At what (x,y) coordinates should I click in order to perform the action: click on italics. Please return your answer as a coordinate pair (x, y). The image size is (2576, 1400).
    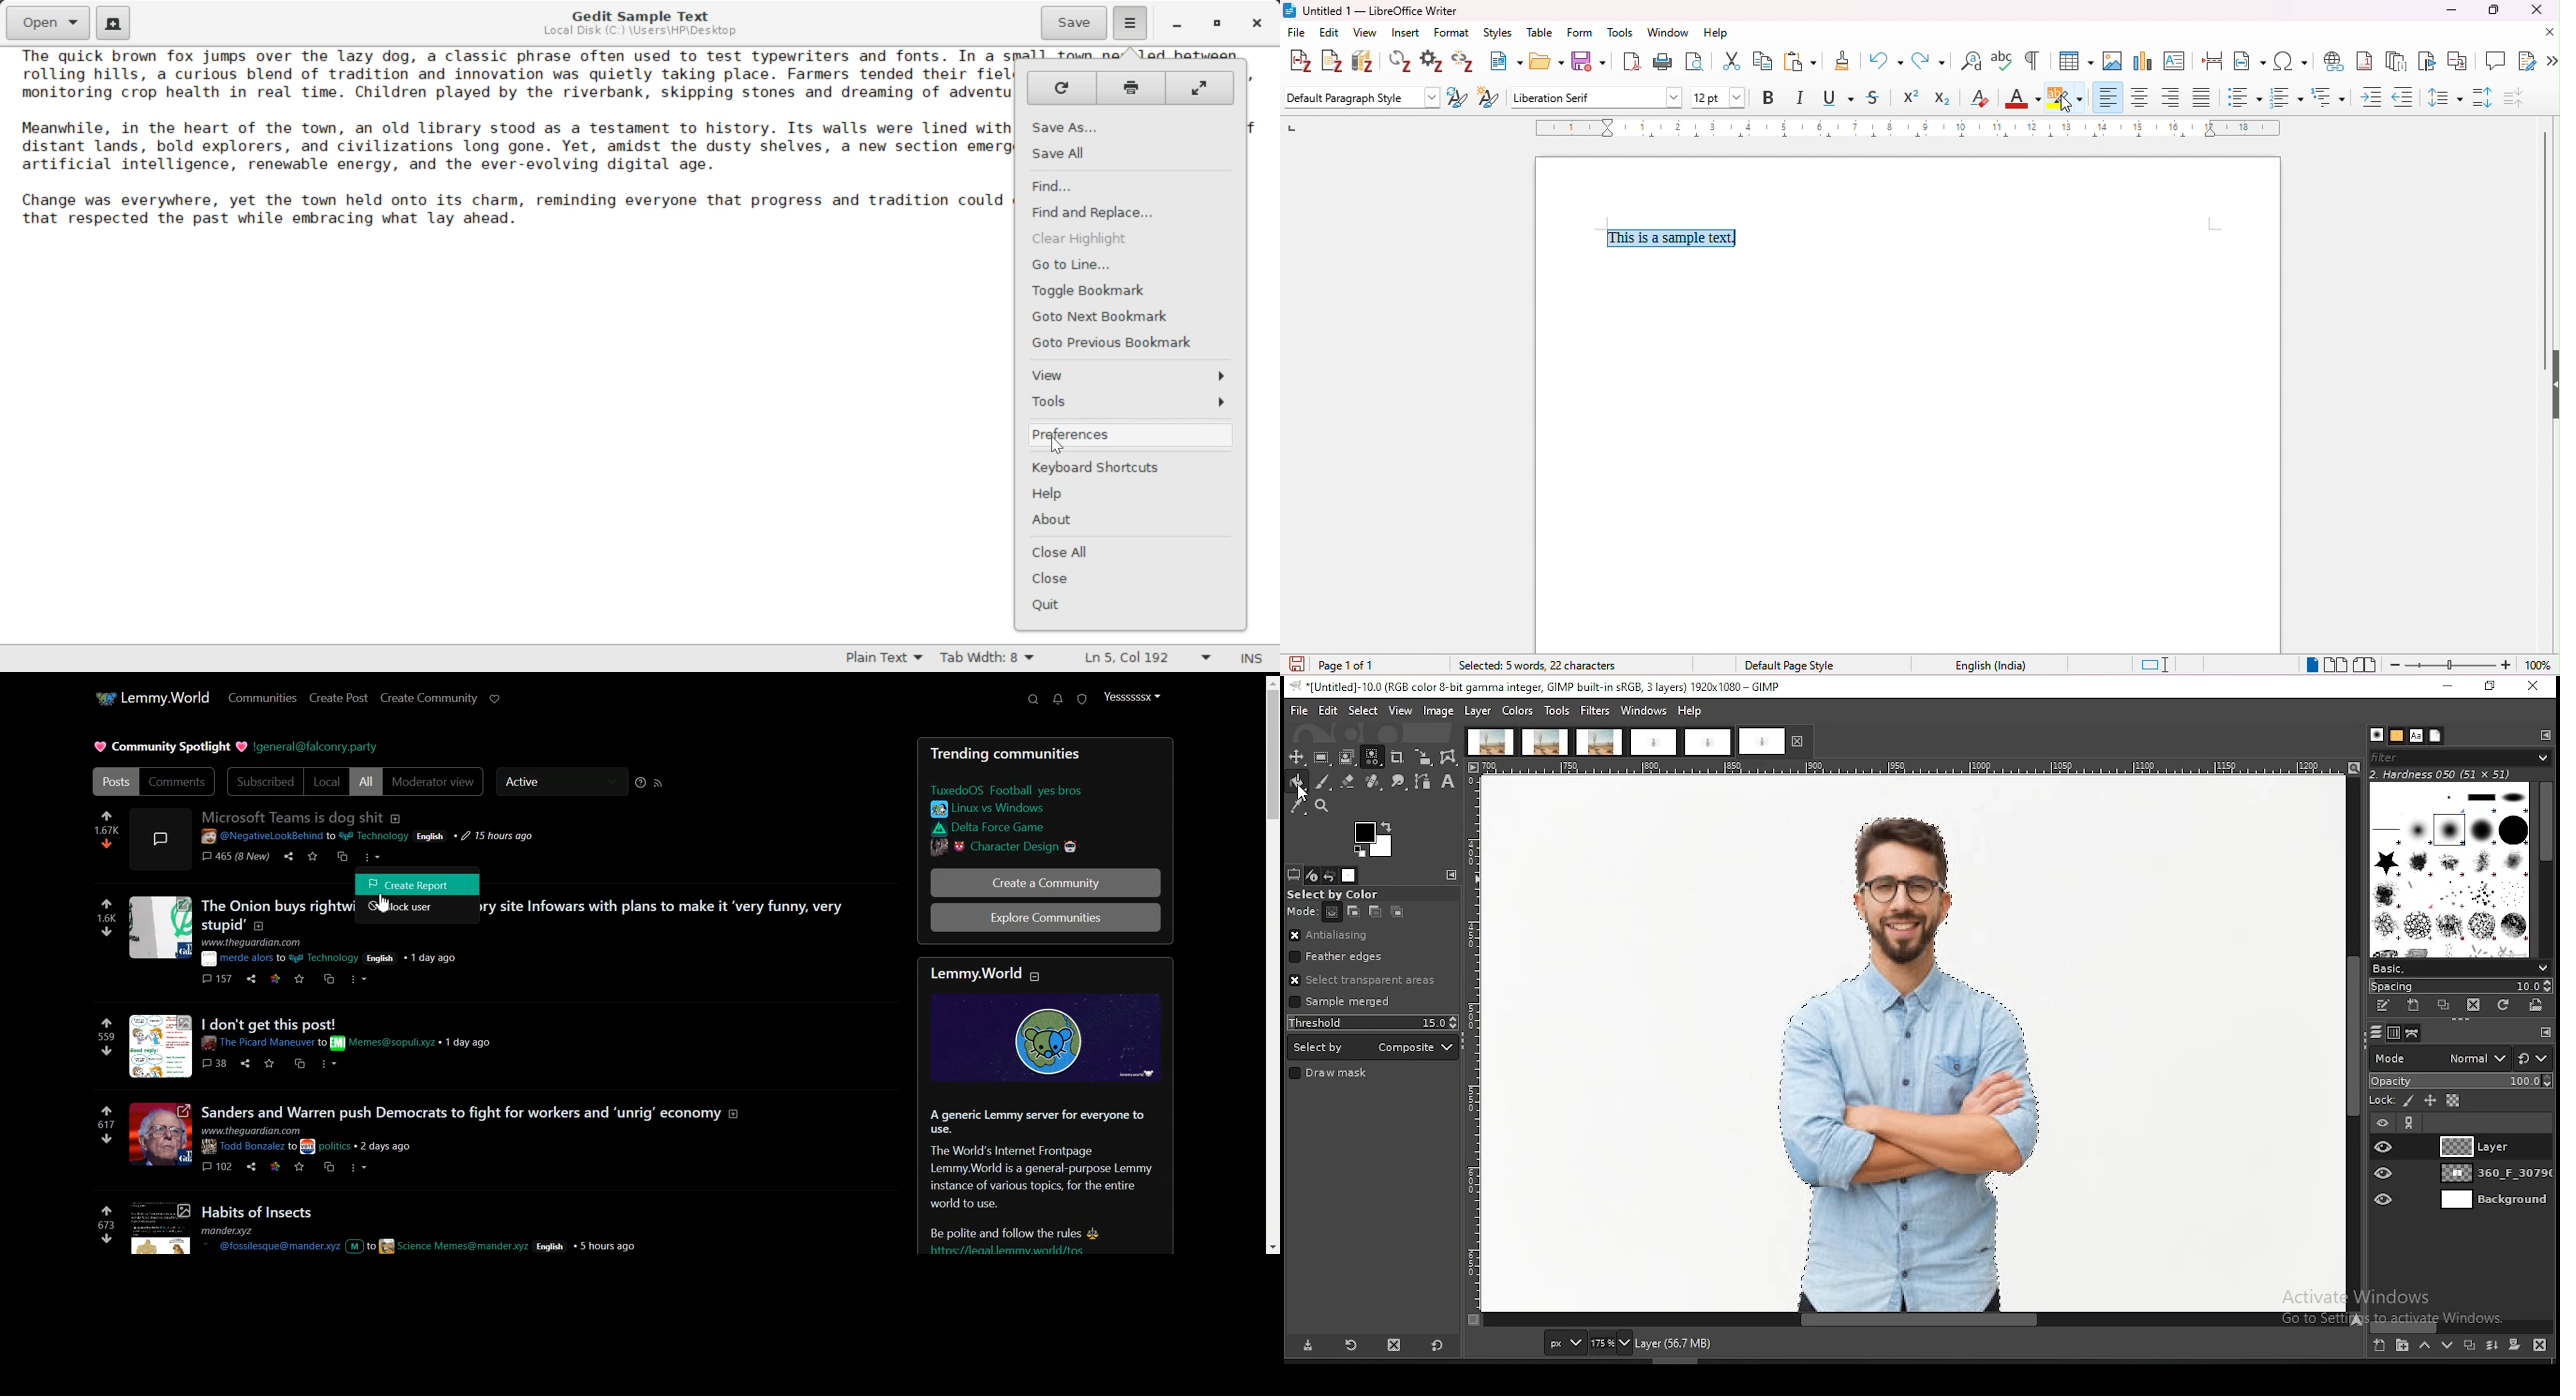
    Looking at the image, I should click on (1799, 97).